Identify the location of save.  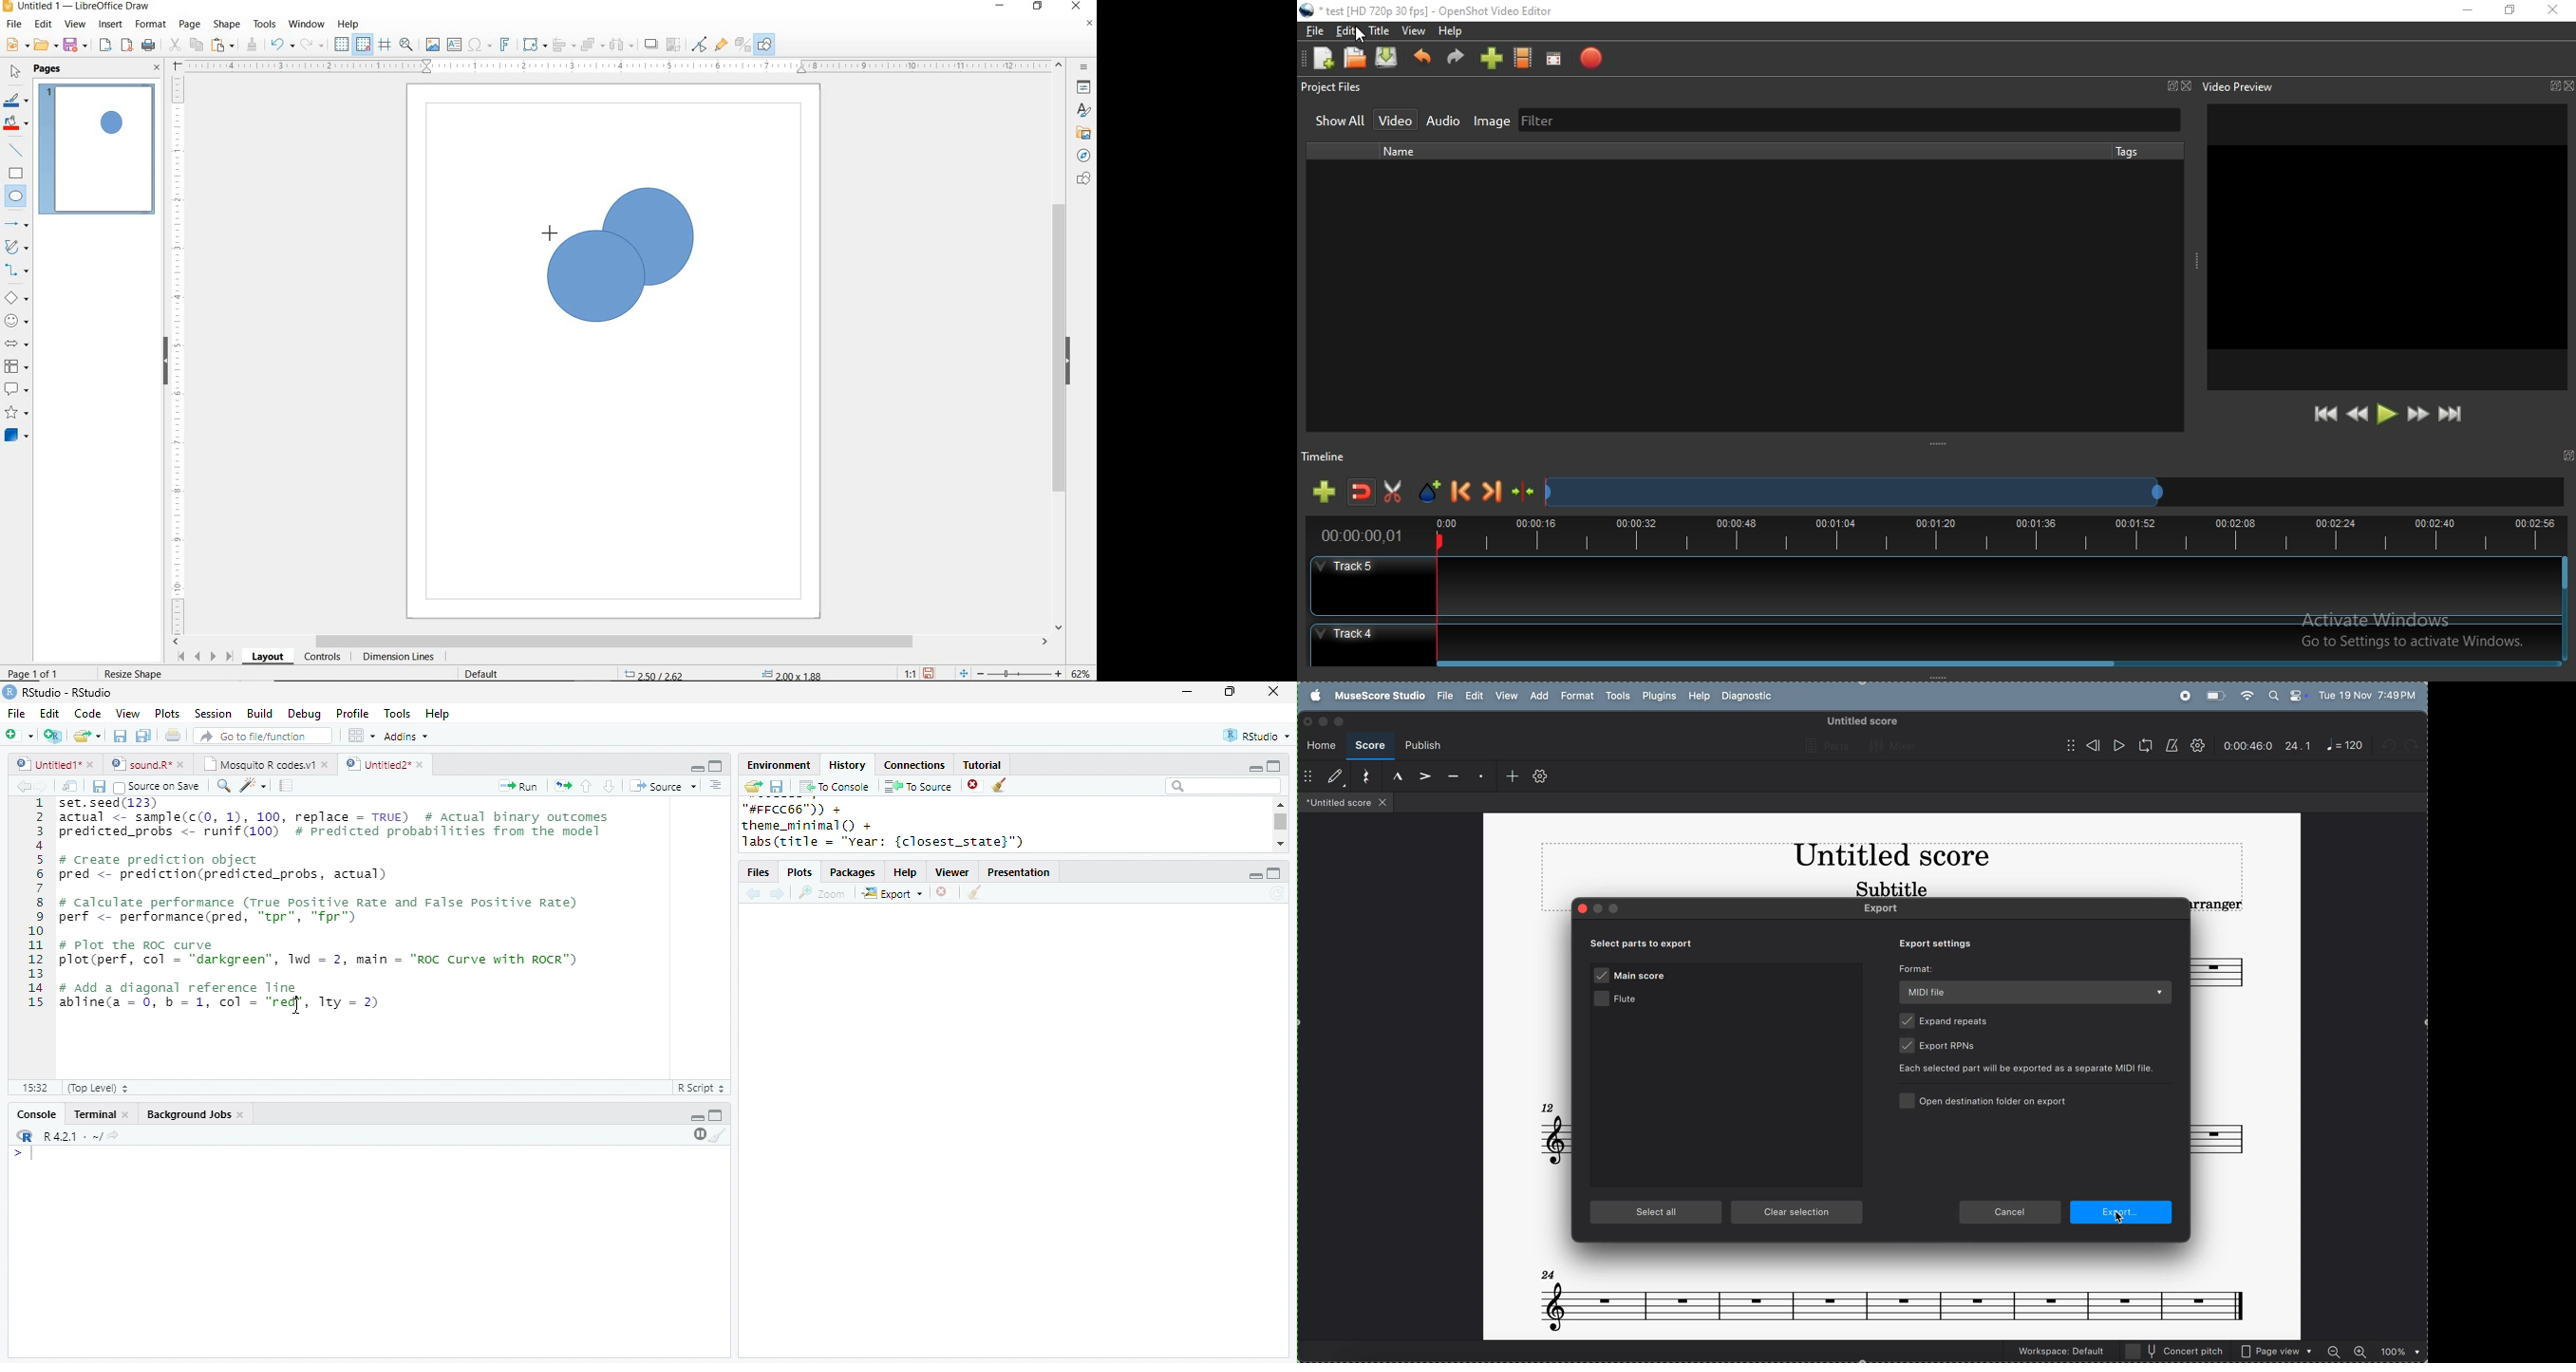
(777, 787).